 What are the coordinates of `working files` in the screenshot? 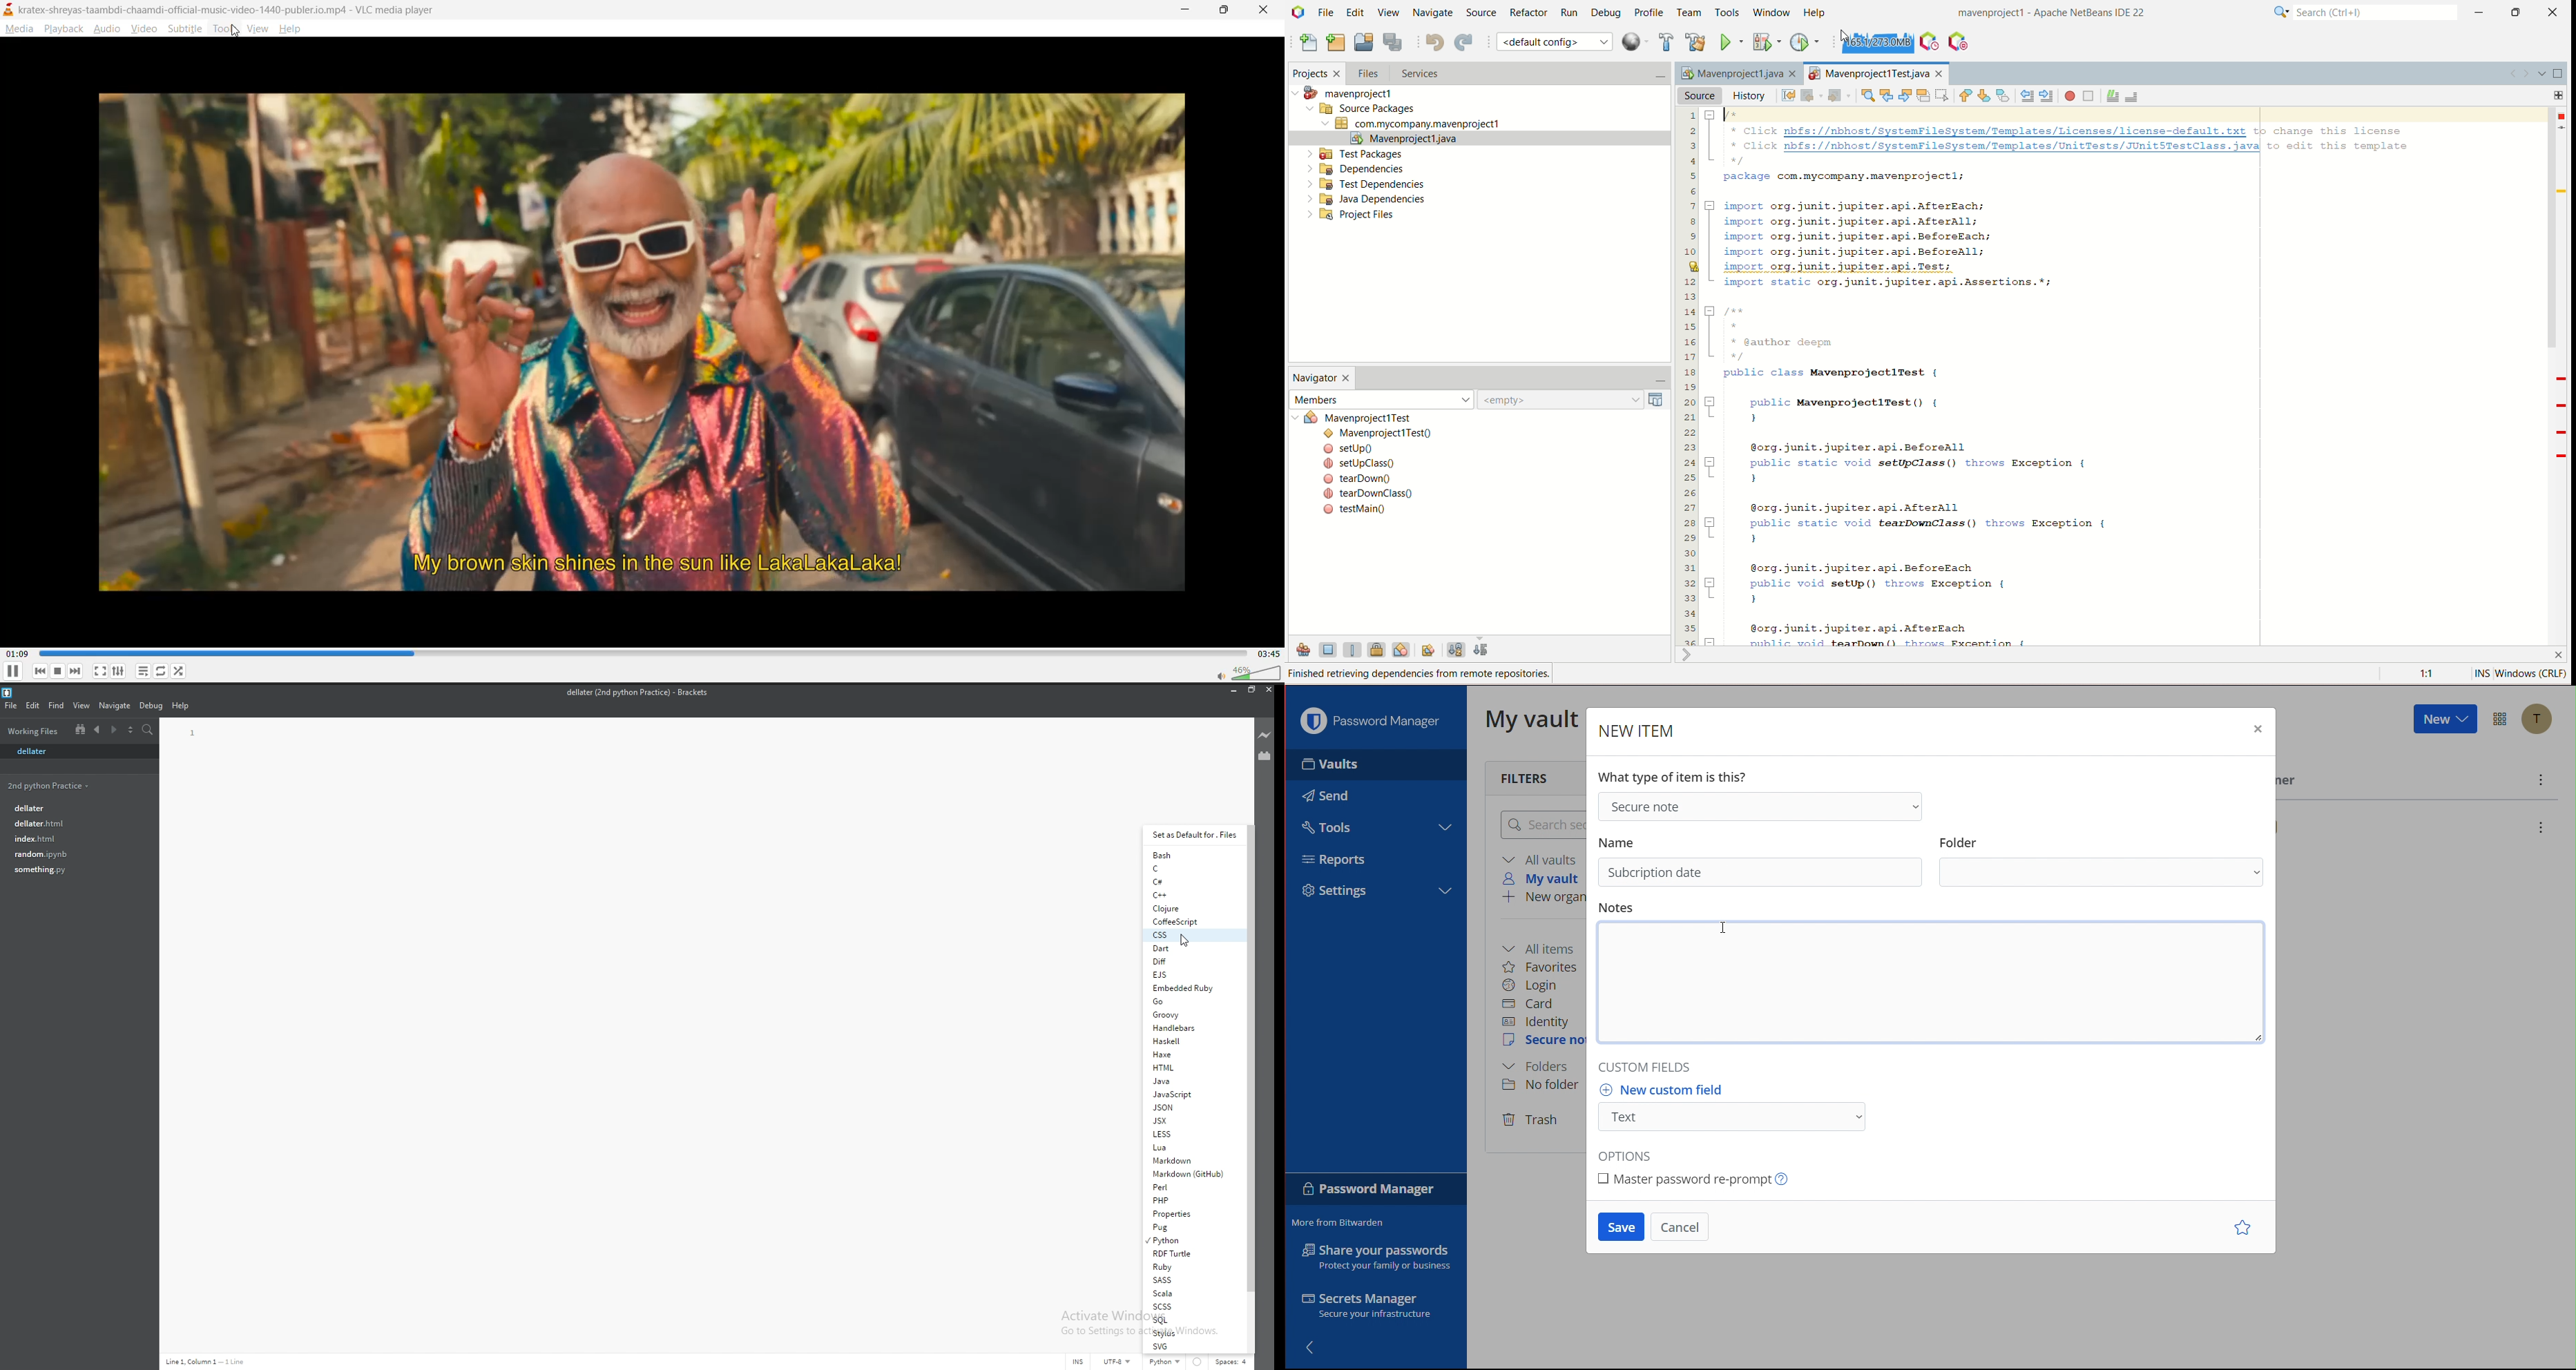 It's located at (35, 731).